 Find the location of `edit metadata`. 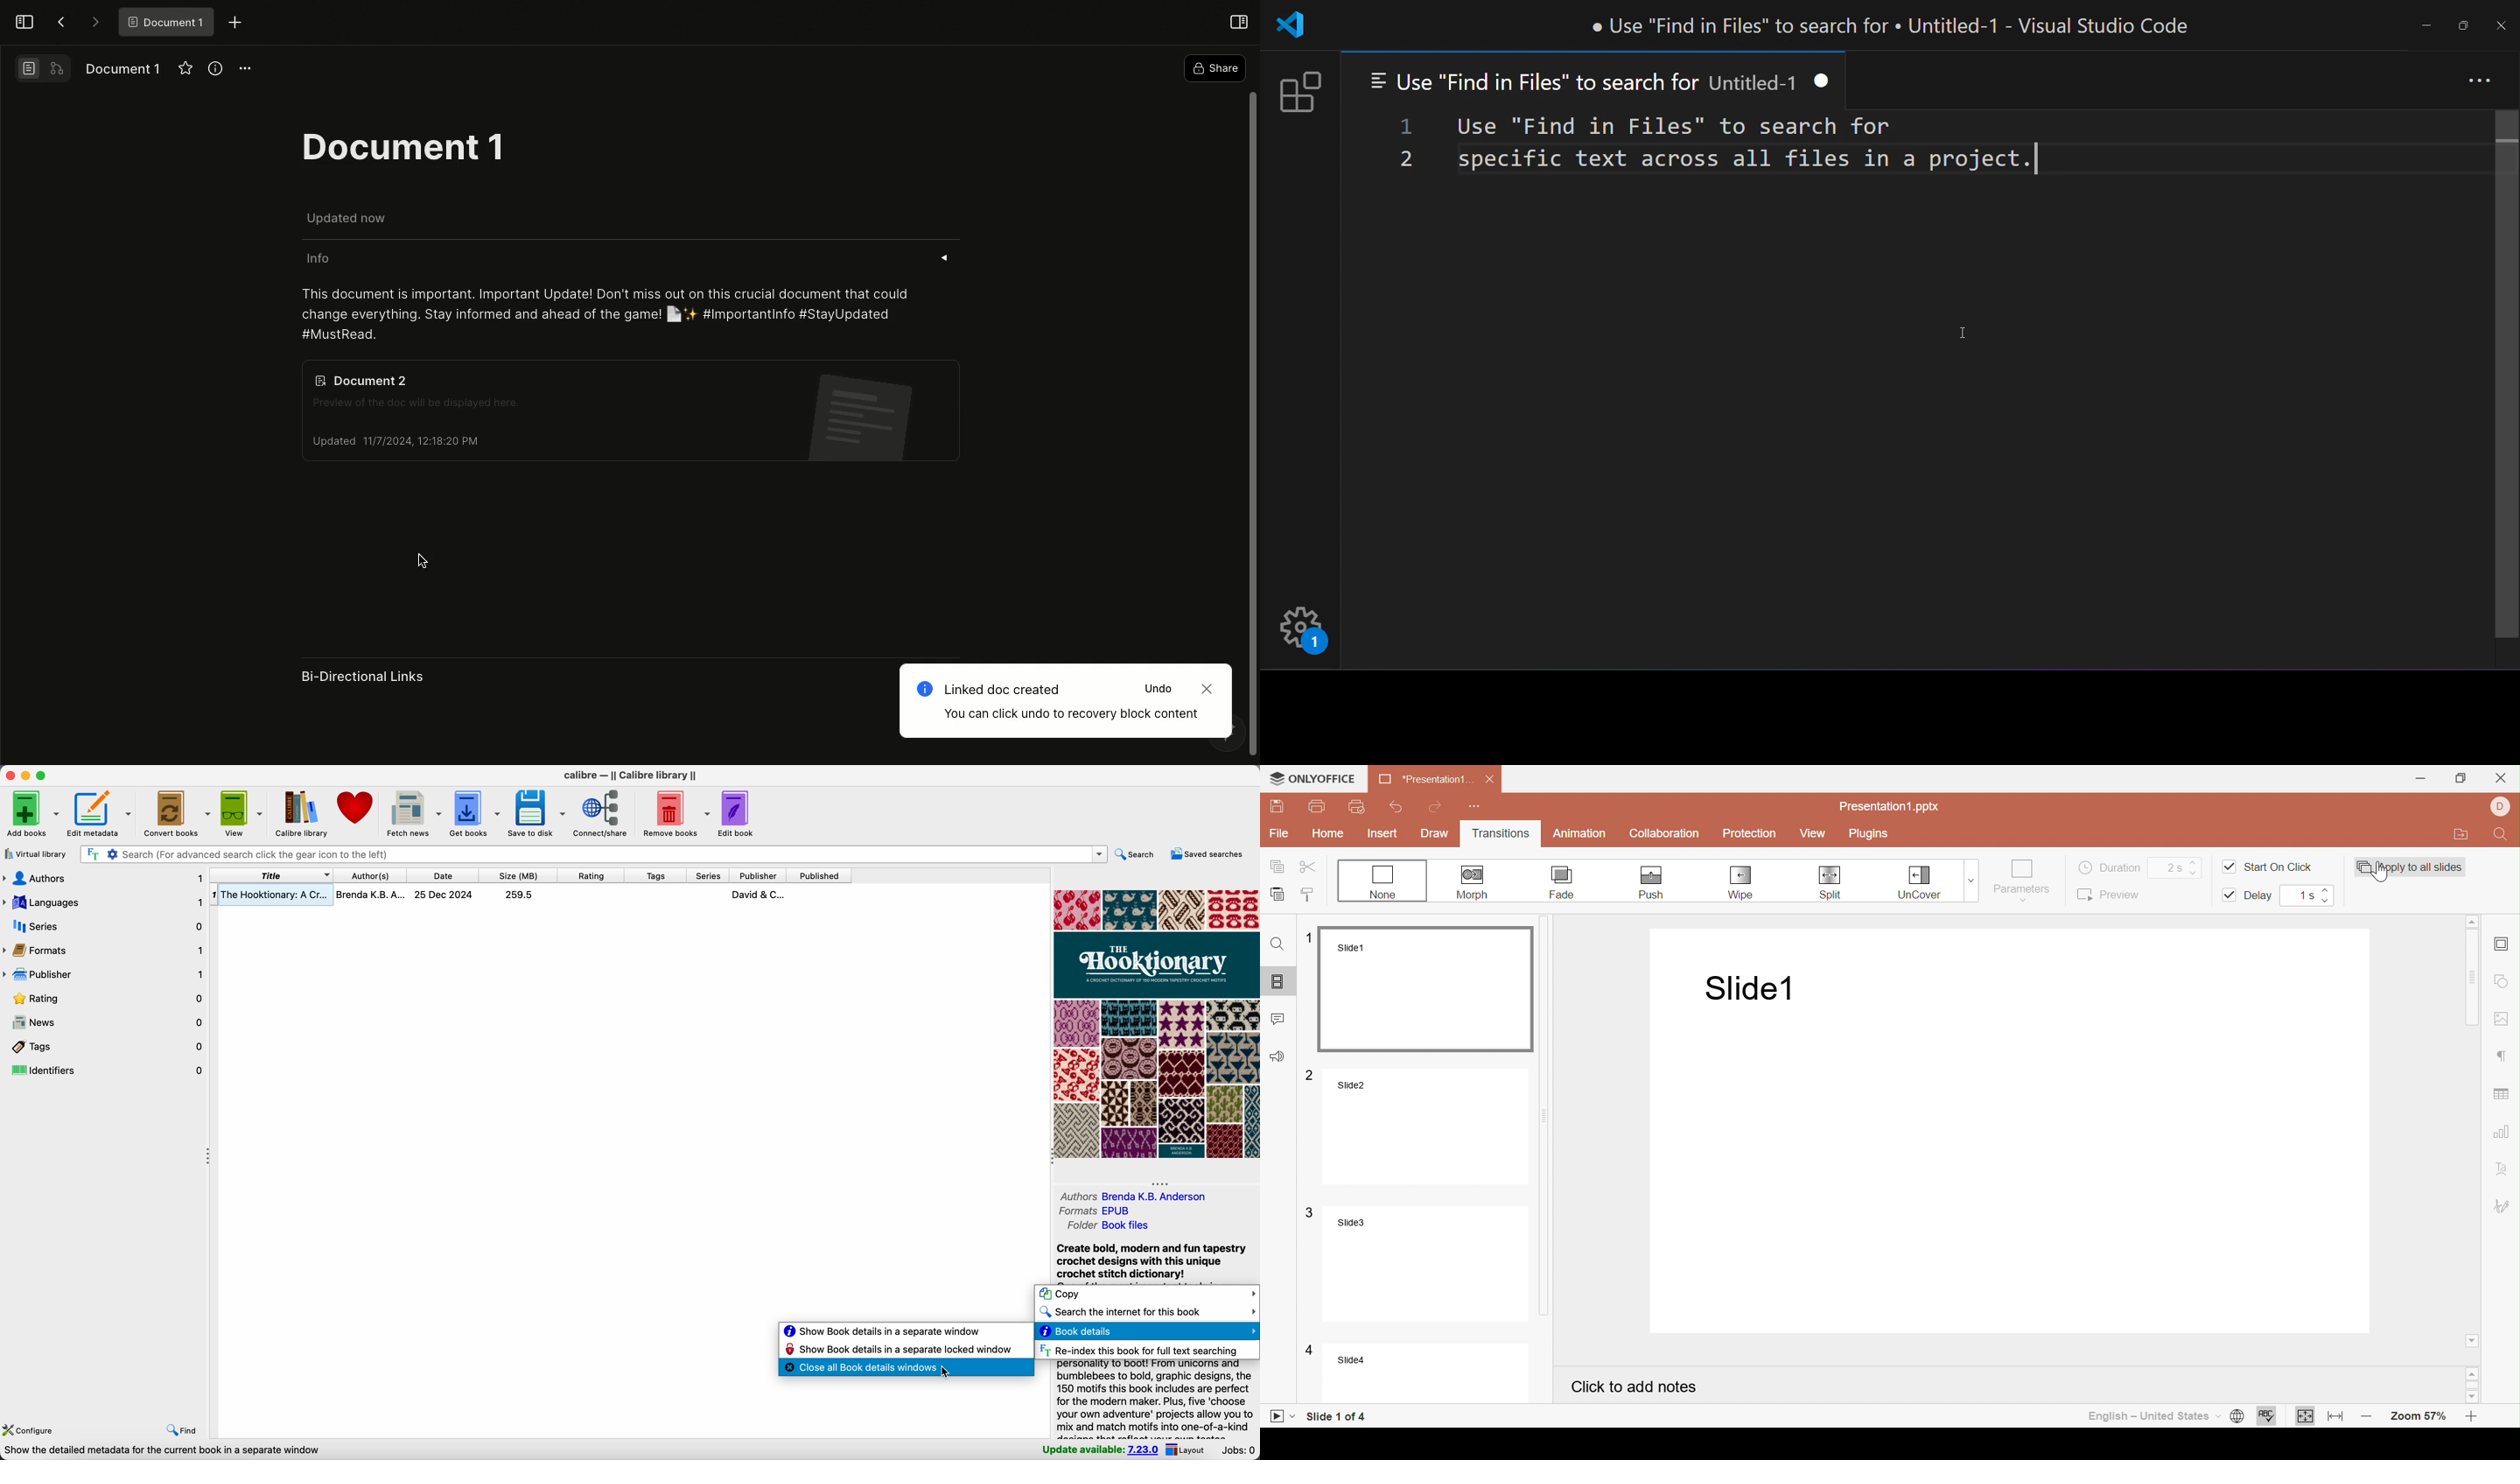

edit metadata is located at coordinates (100, 814).